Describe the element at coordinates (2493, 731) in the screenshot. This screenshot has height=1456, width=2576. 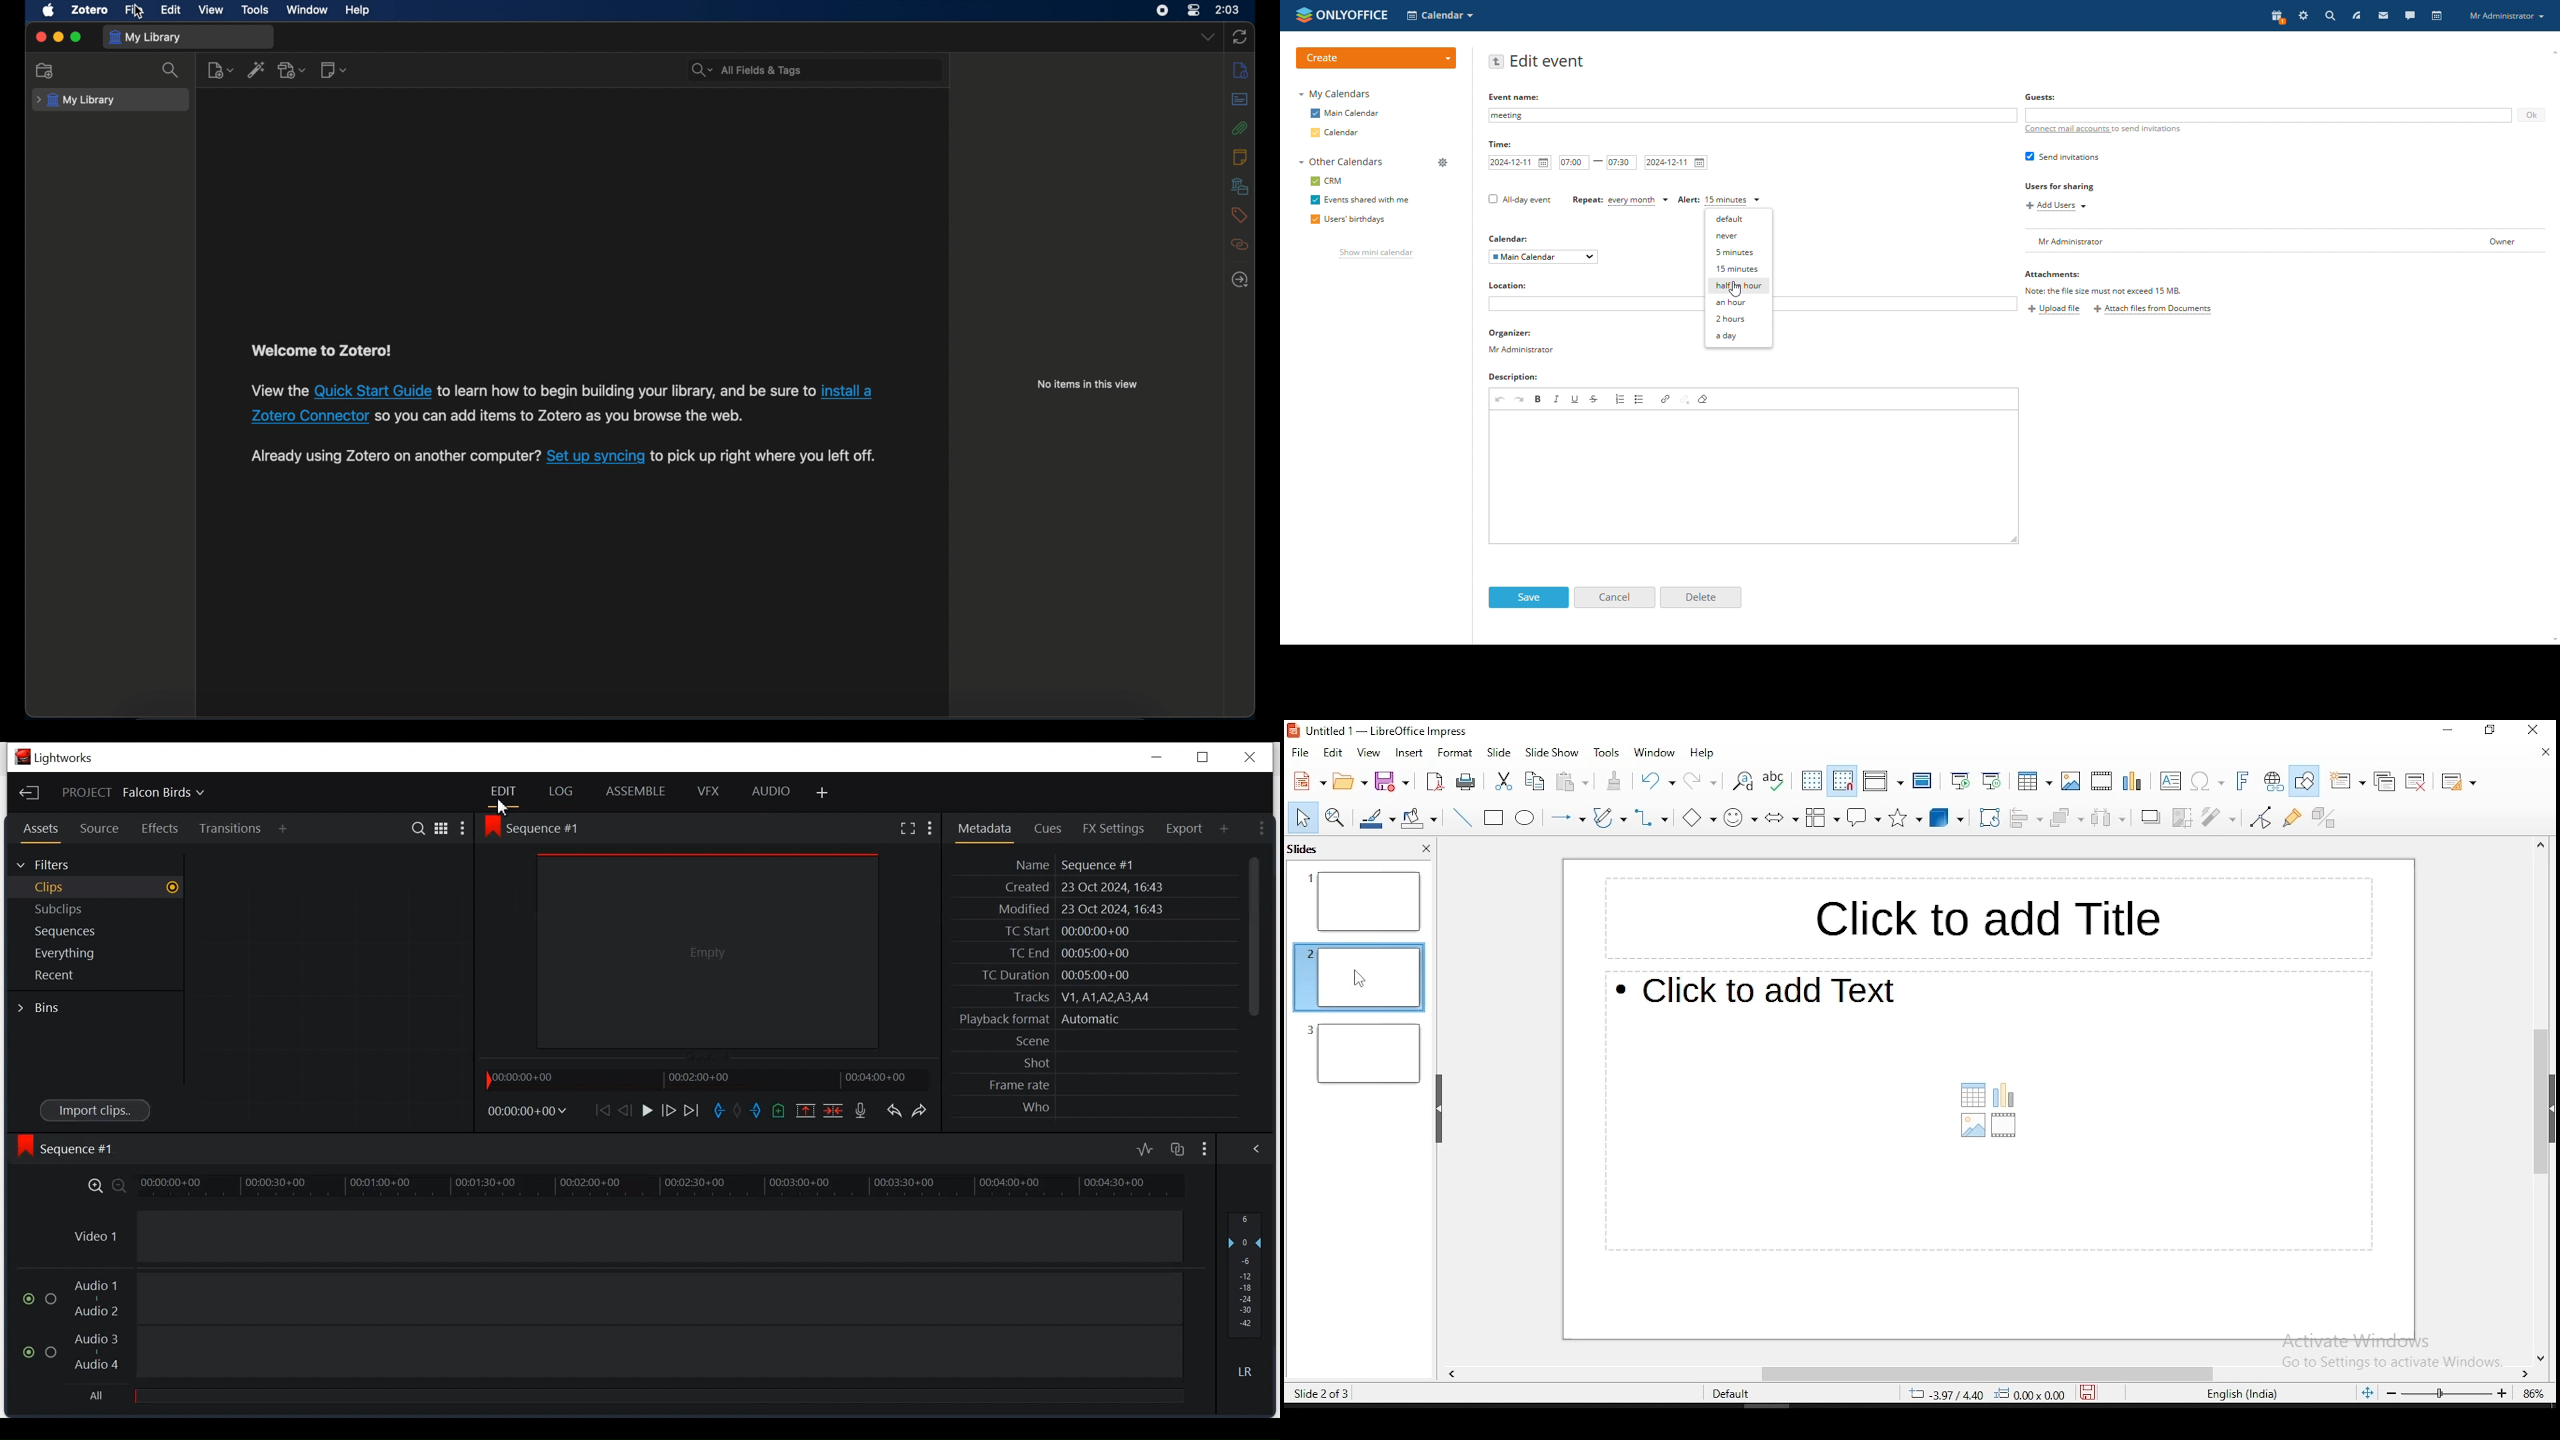
I see `restore` at that location.